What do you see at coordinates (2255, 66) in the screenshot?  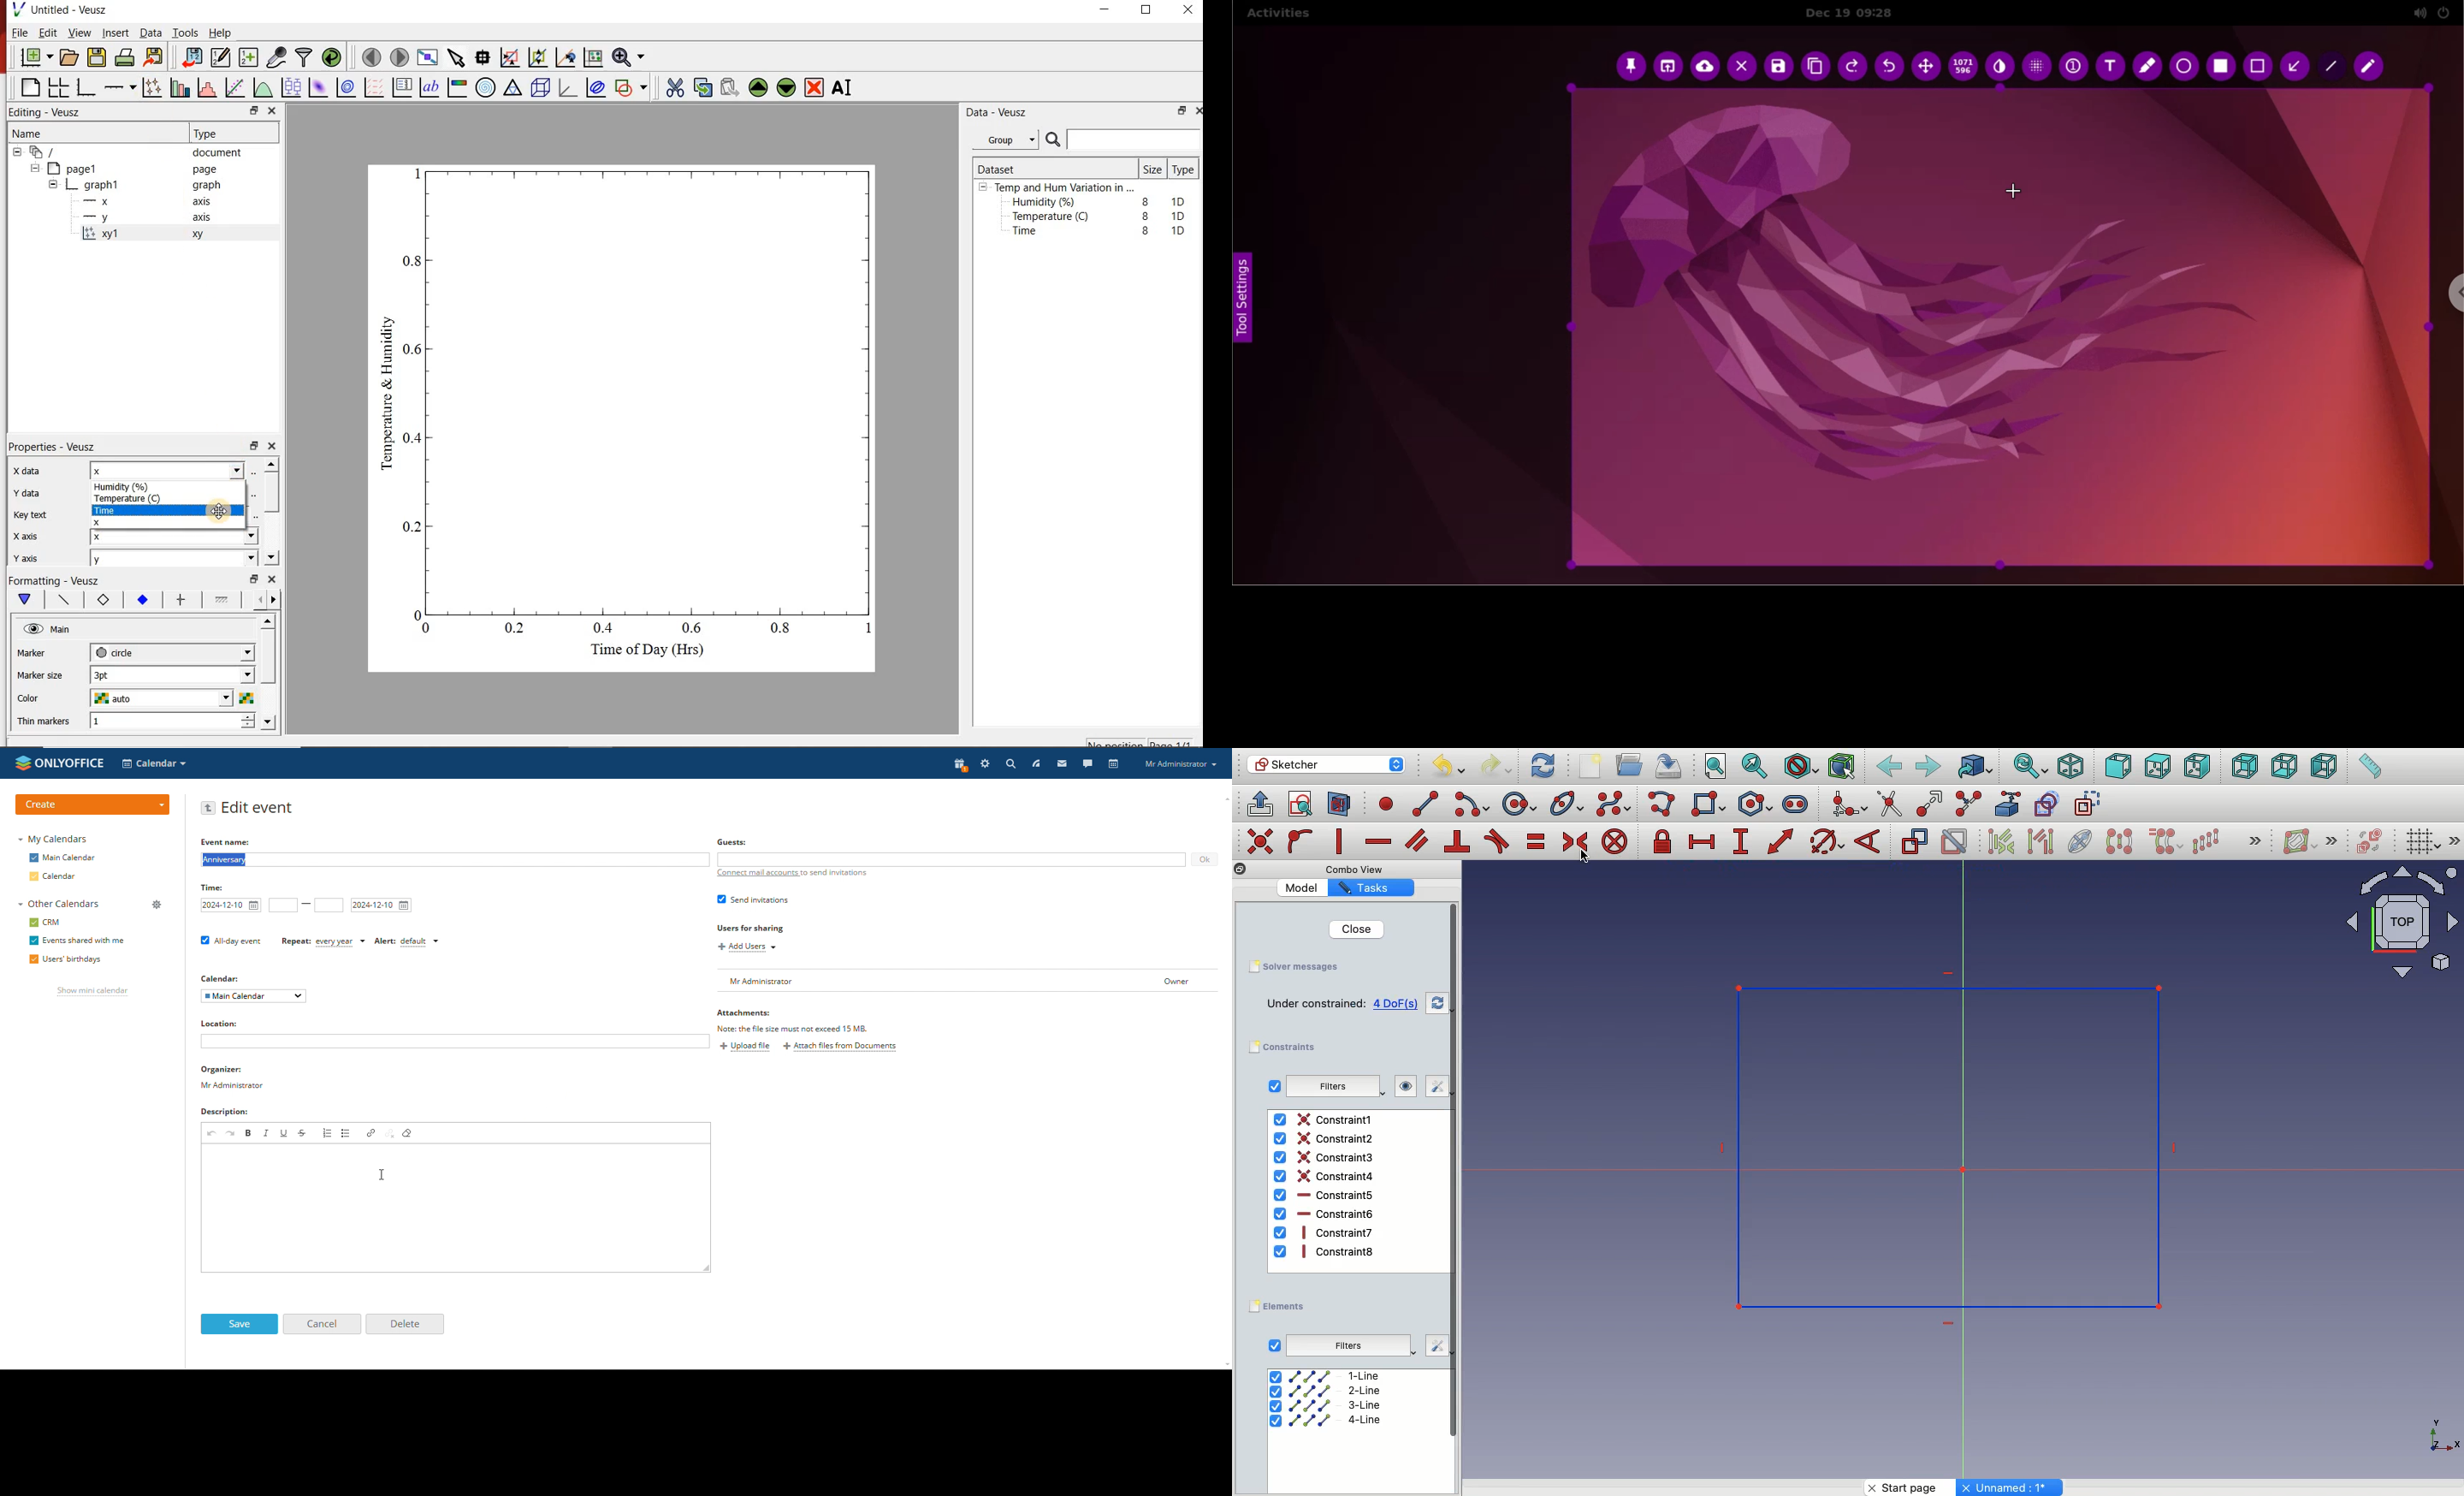 I see `rectangle` at bounding box center [2255, 66].